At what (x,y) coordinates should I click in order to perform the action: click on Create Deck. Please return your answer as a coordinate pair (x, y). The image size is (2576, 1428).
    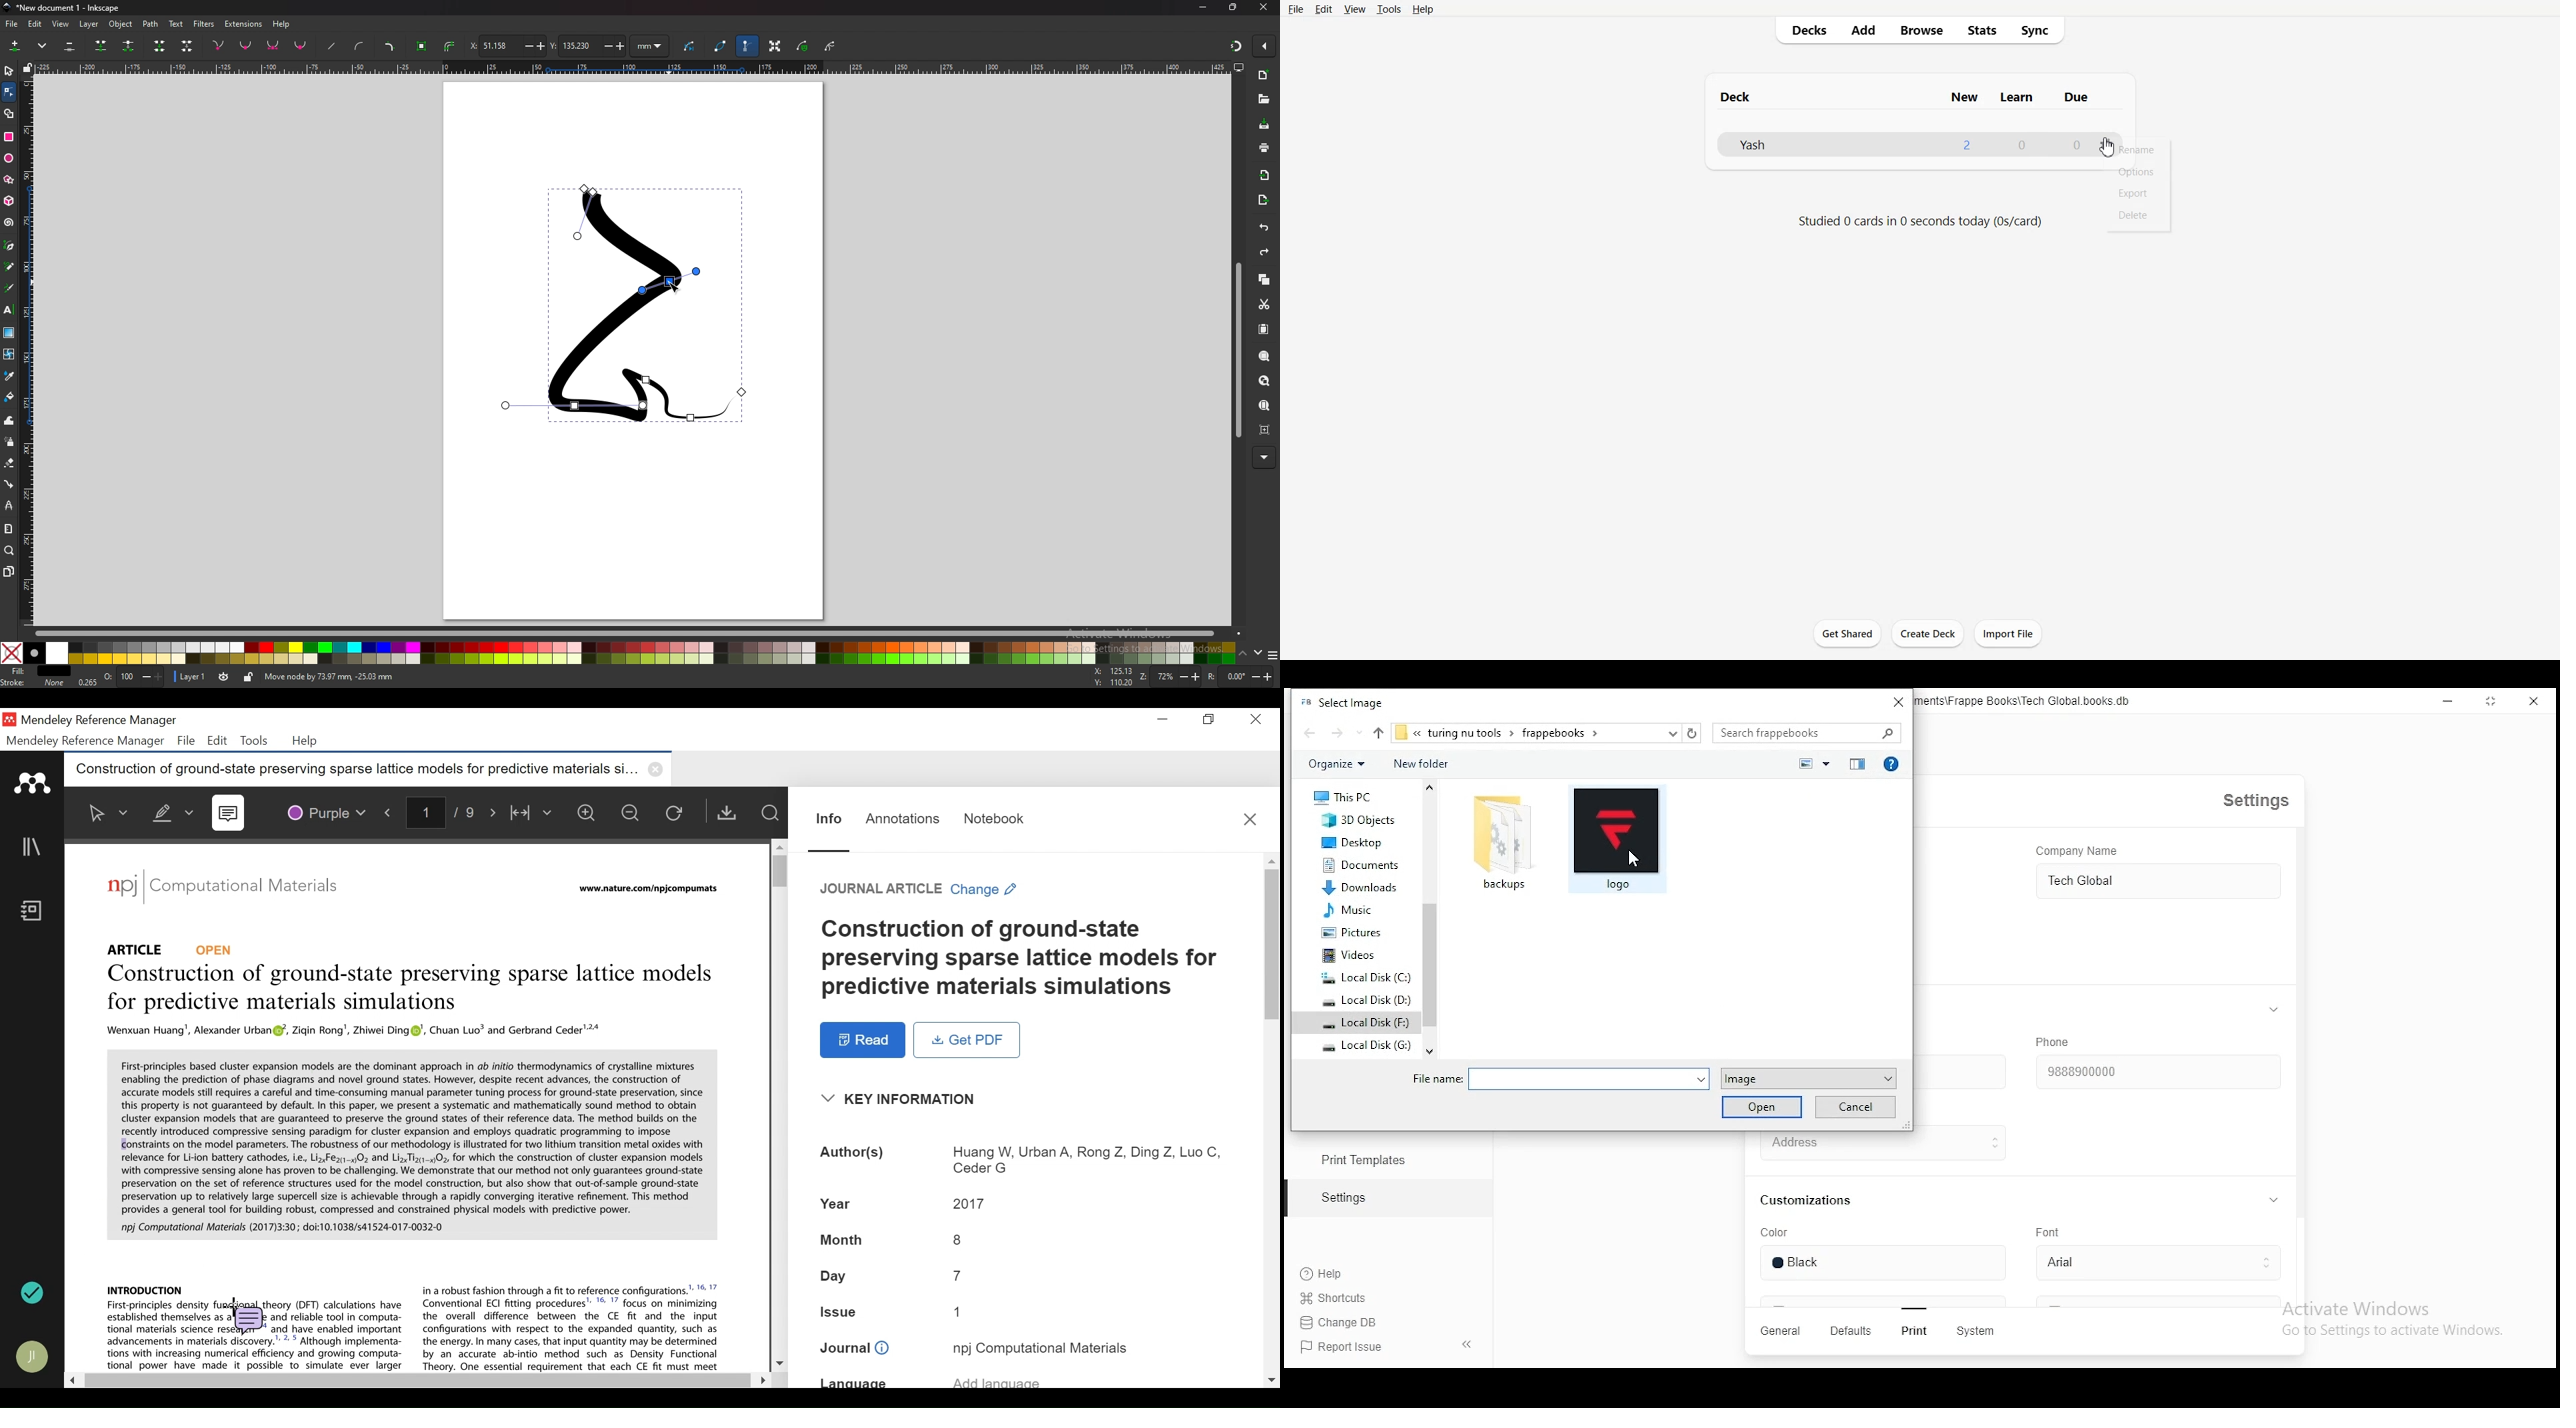
    Looking at the image, I should click on (1927, 633).